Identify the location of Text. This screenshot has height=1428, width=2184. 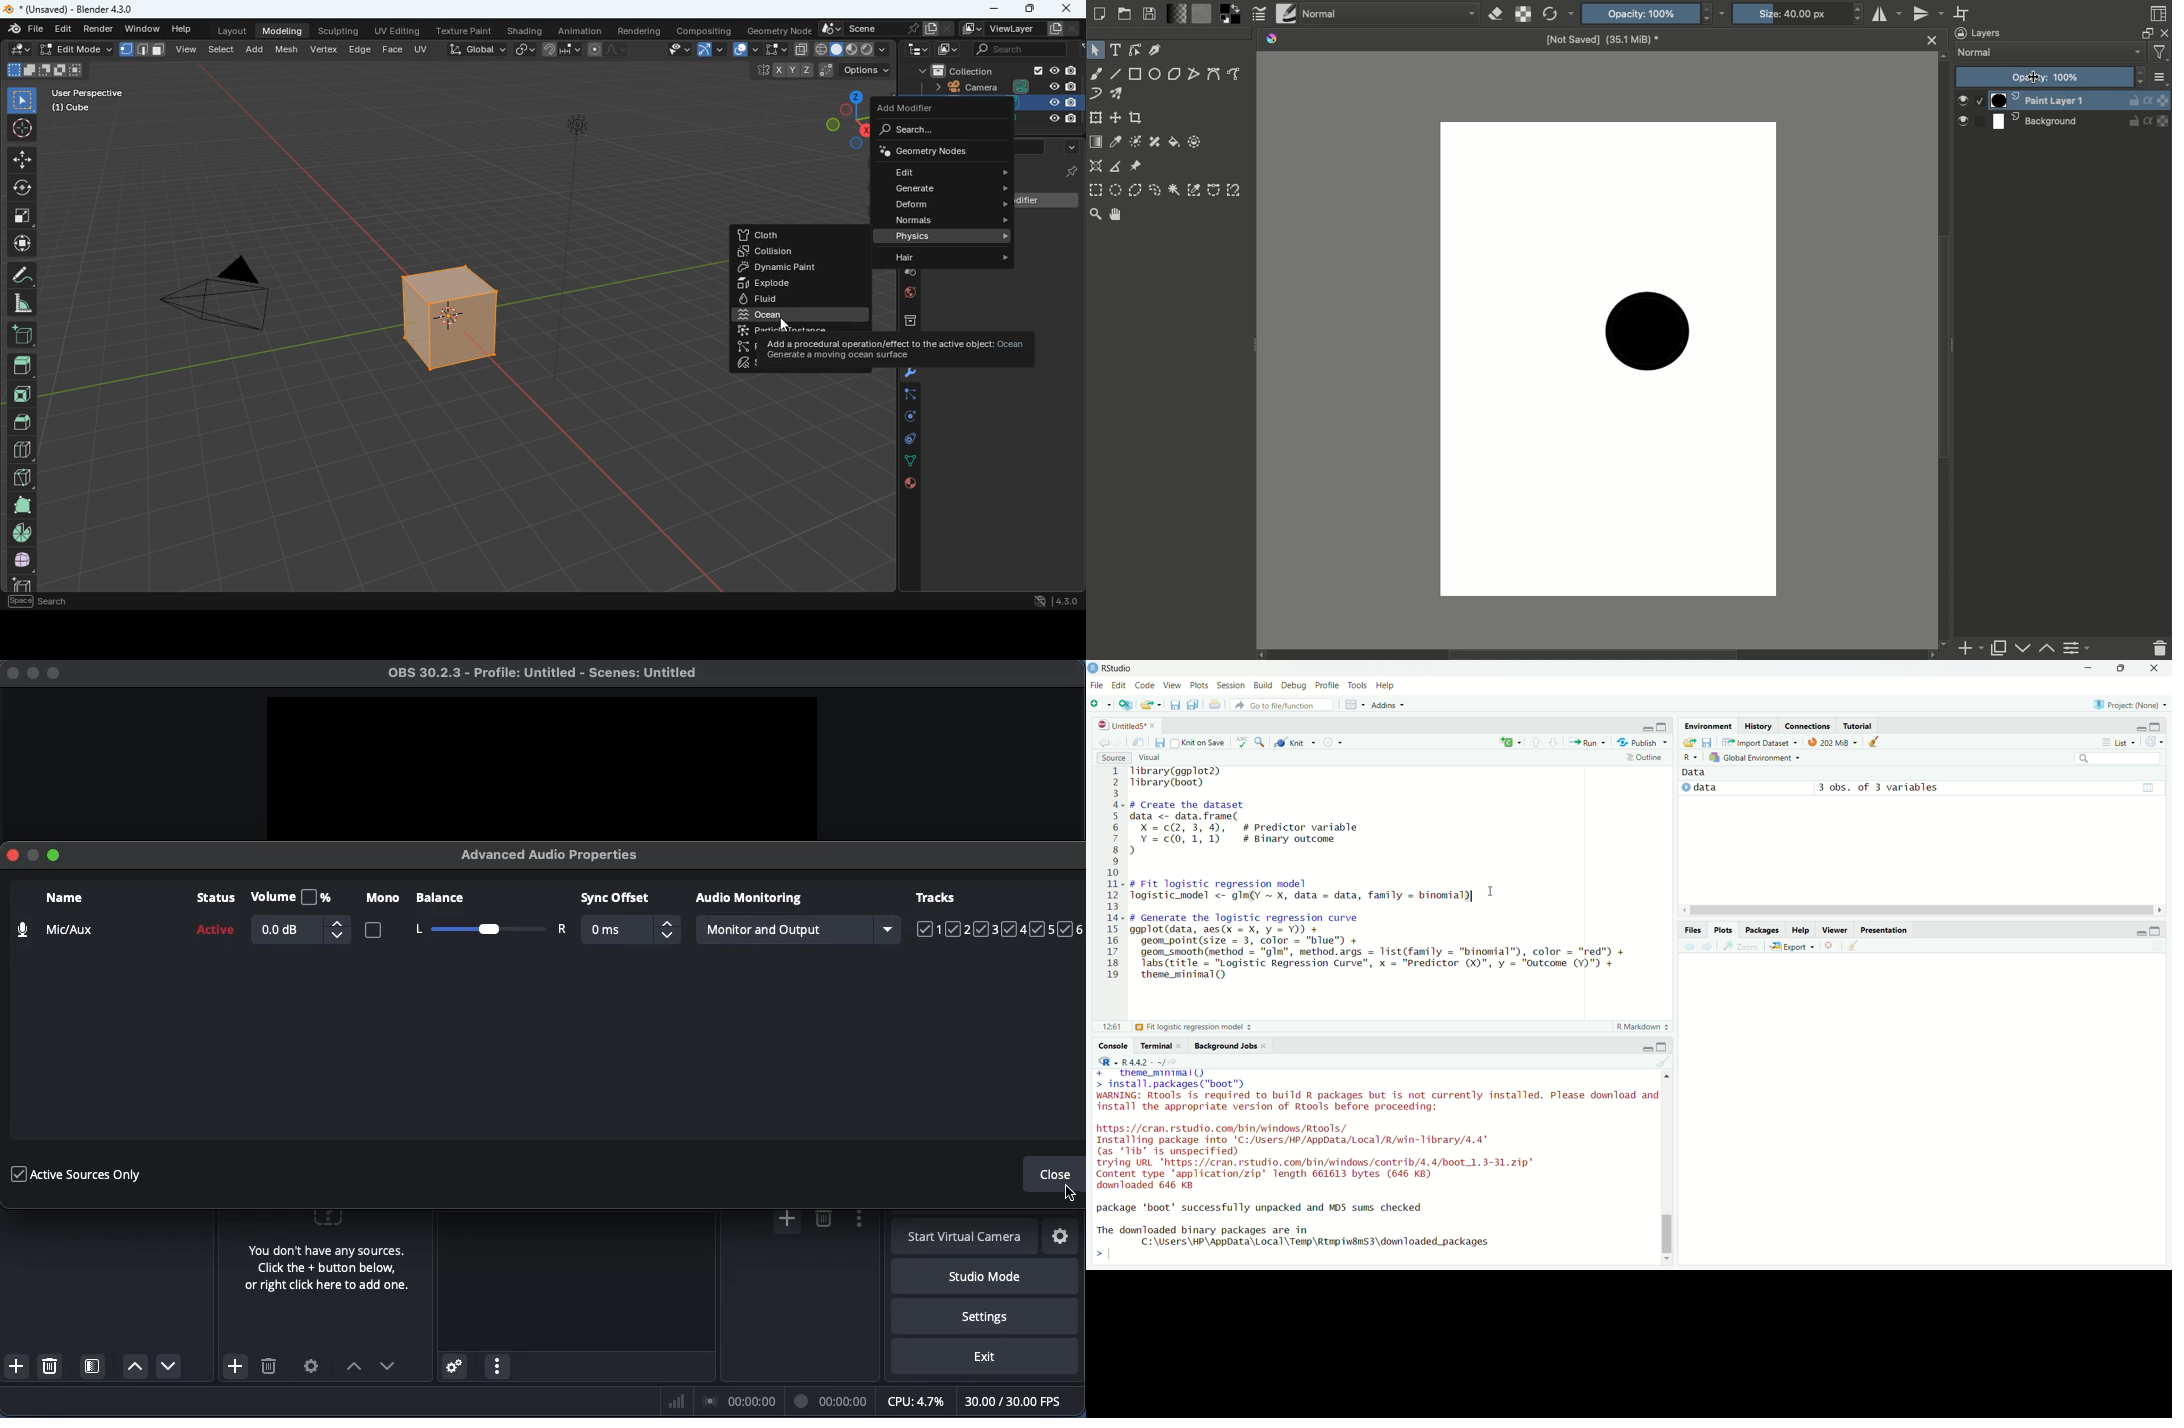
(1116, 49).